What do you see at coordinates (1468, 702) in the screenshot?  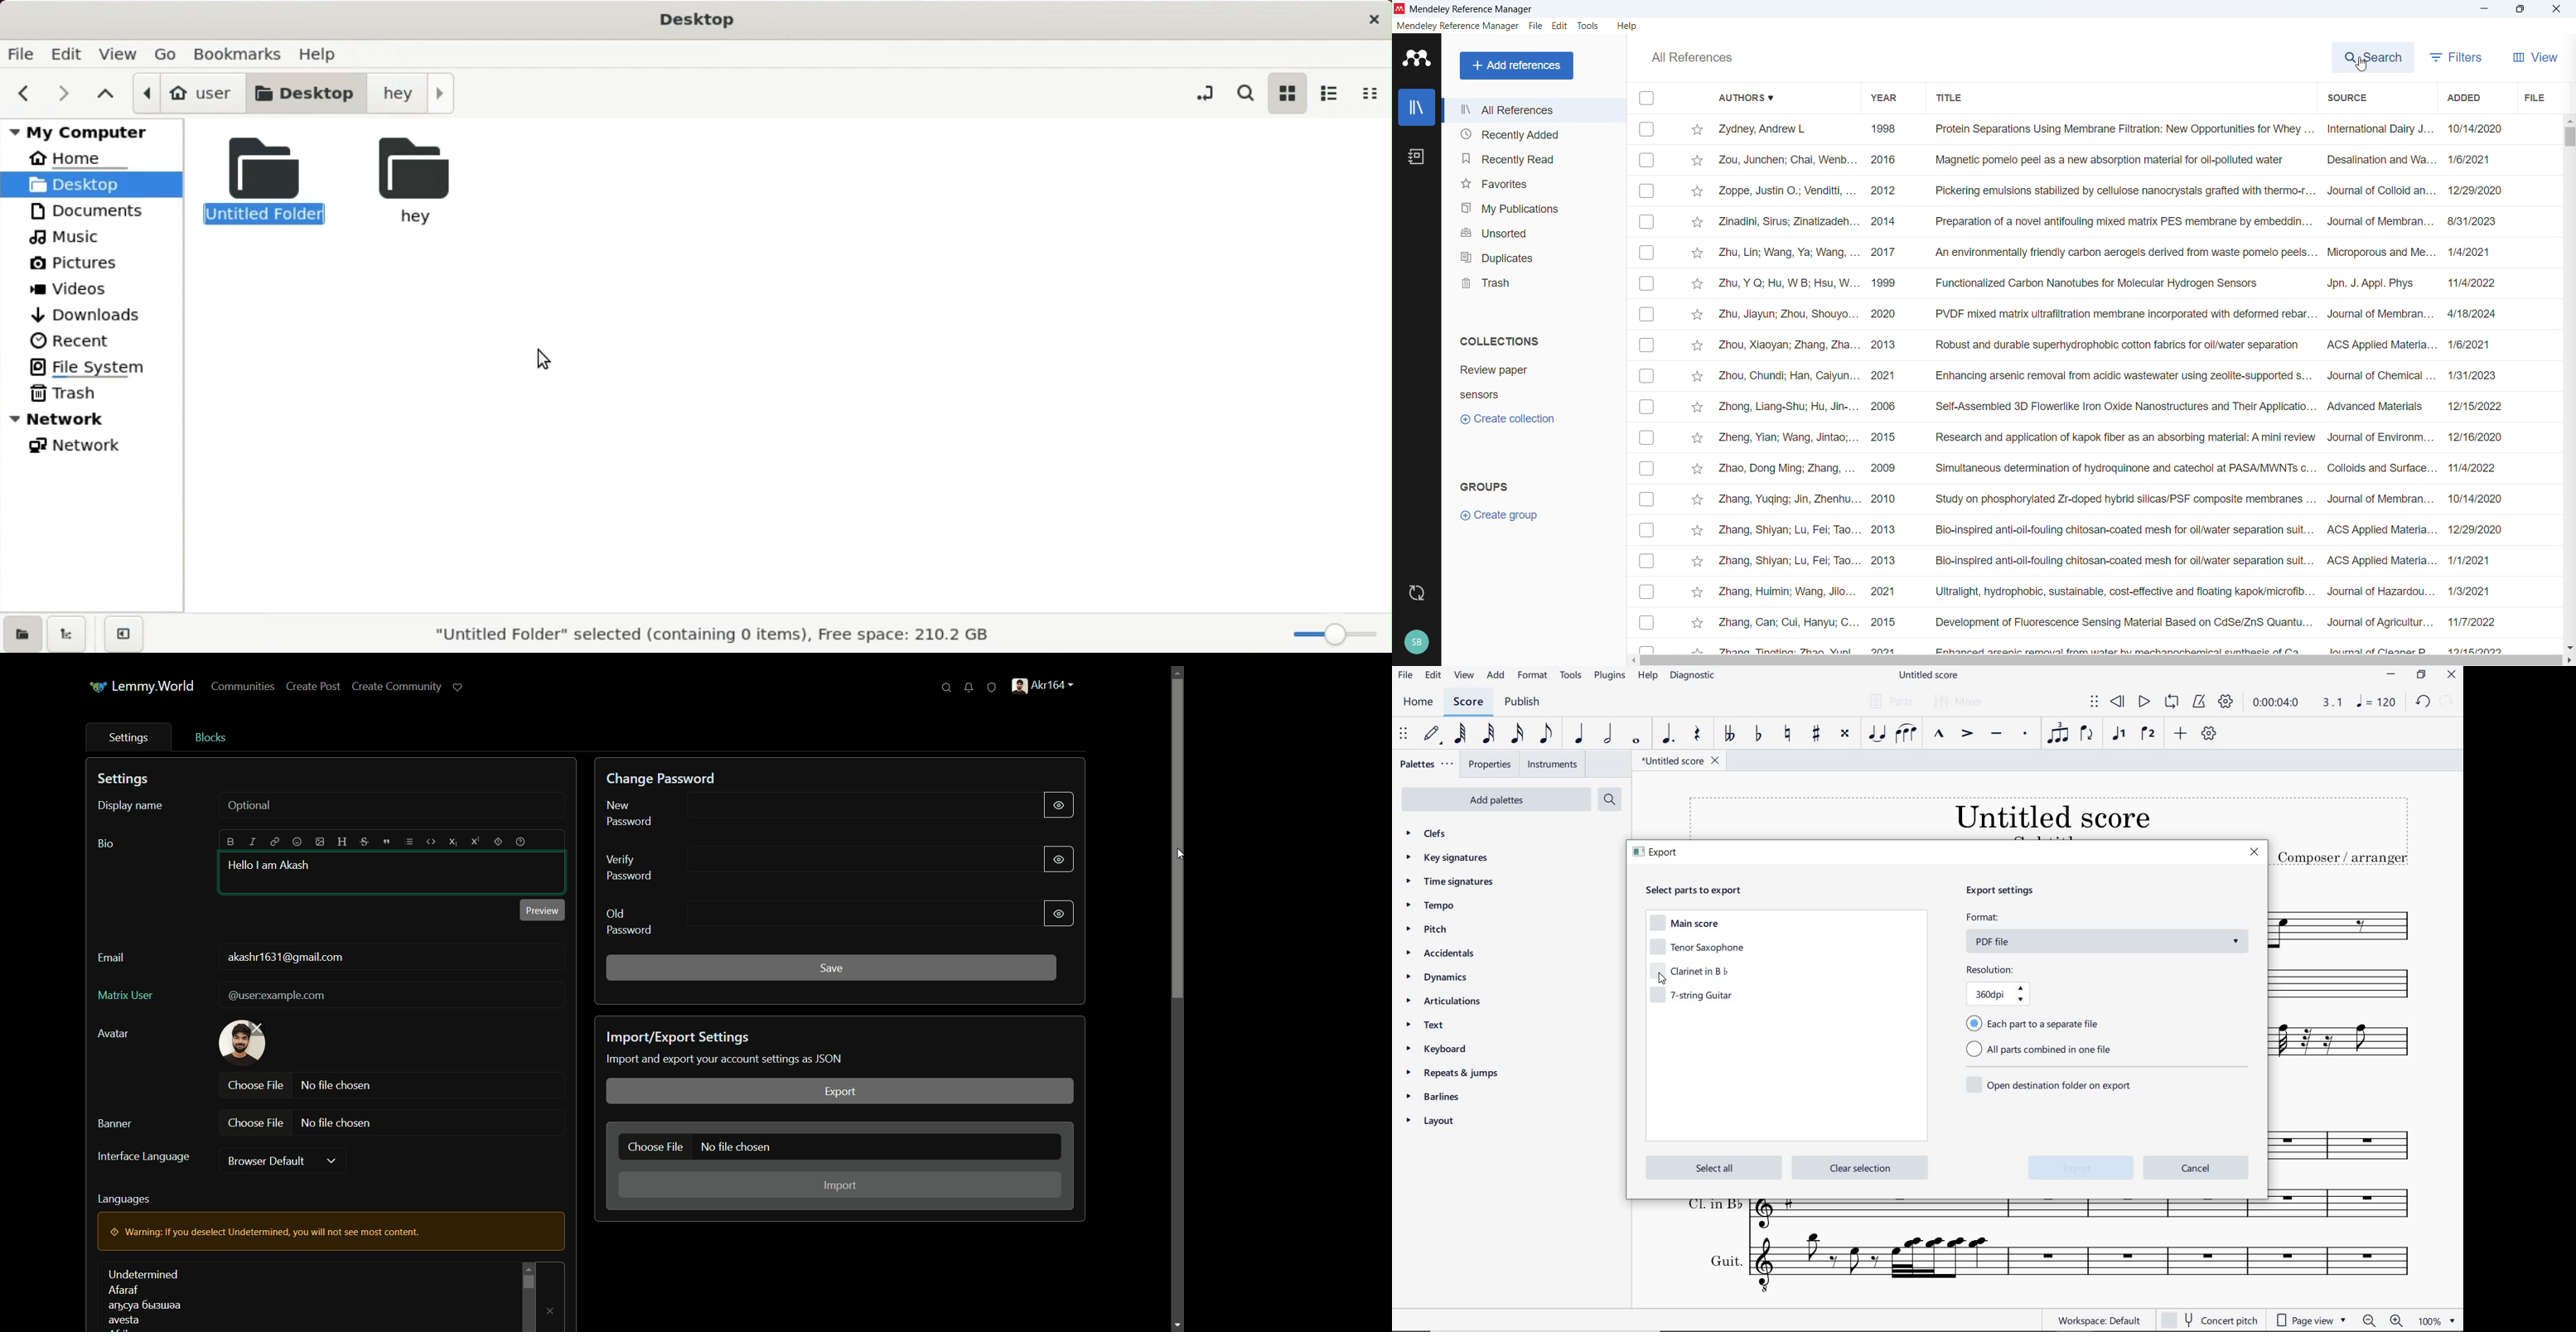 I see `SCORE` at bounding box center [1468, 702].